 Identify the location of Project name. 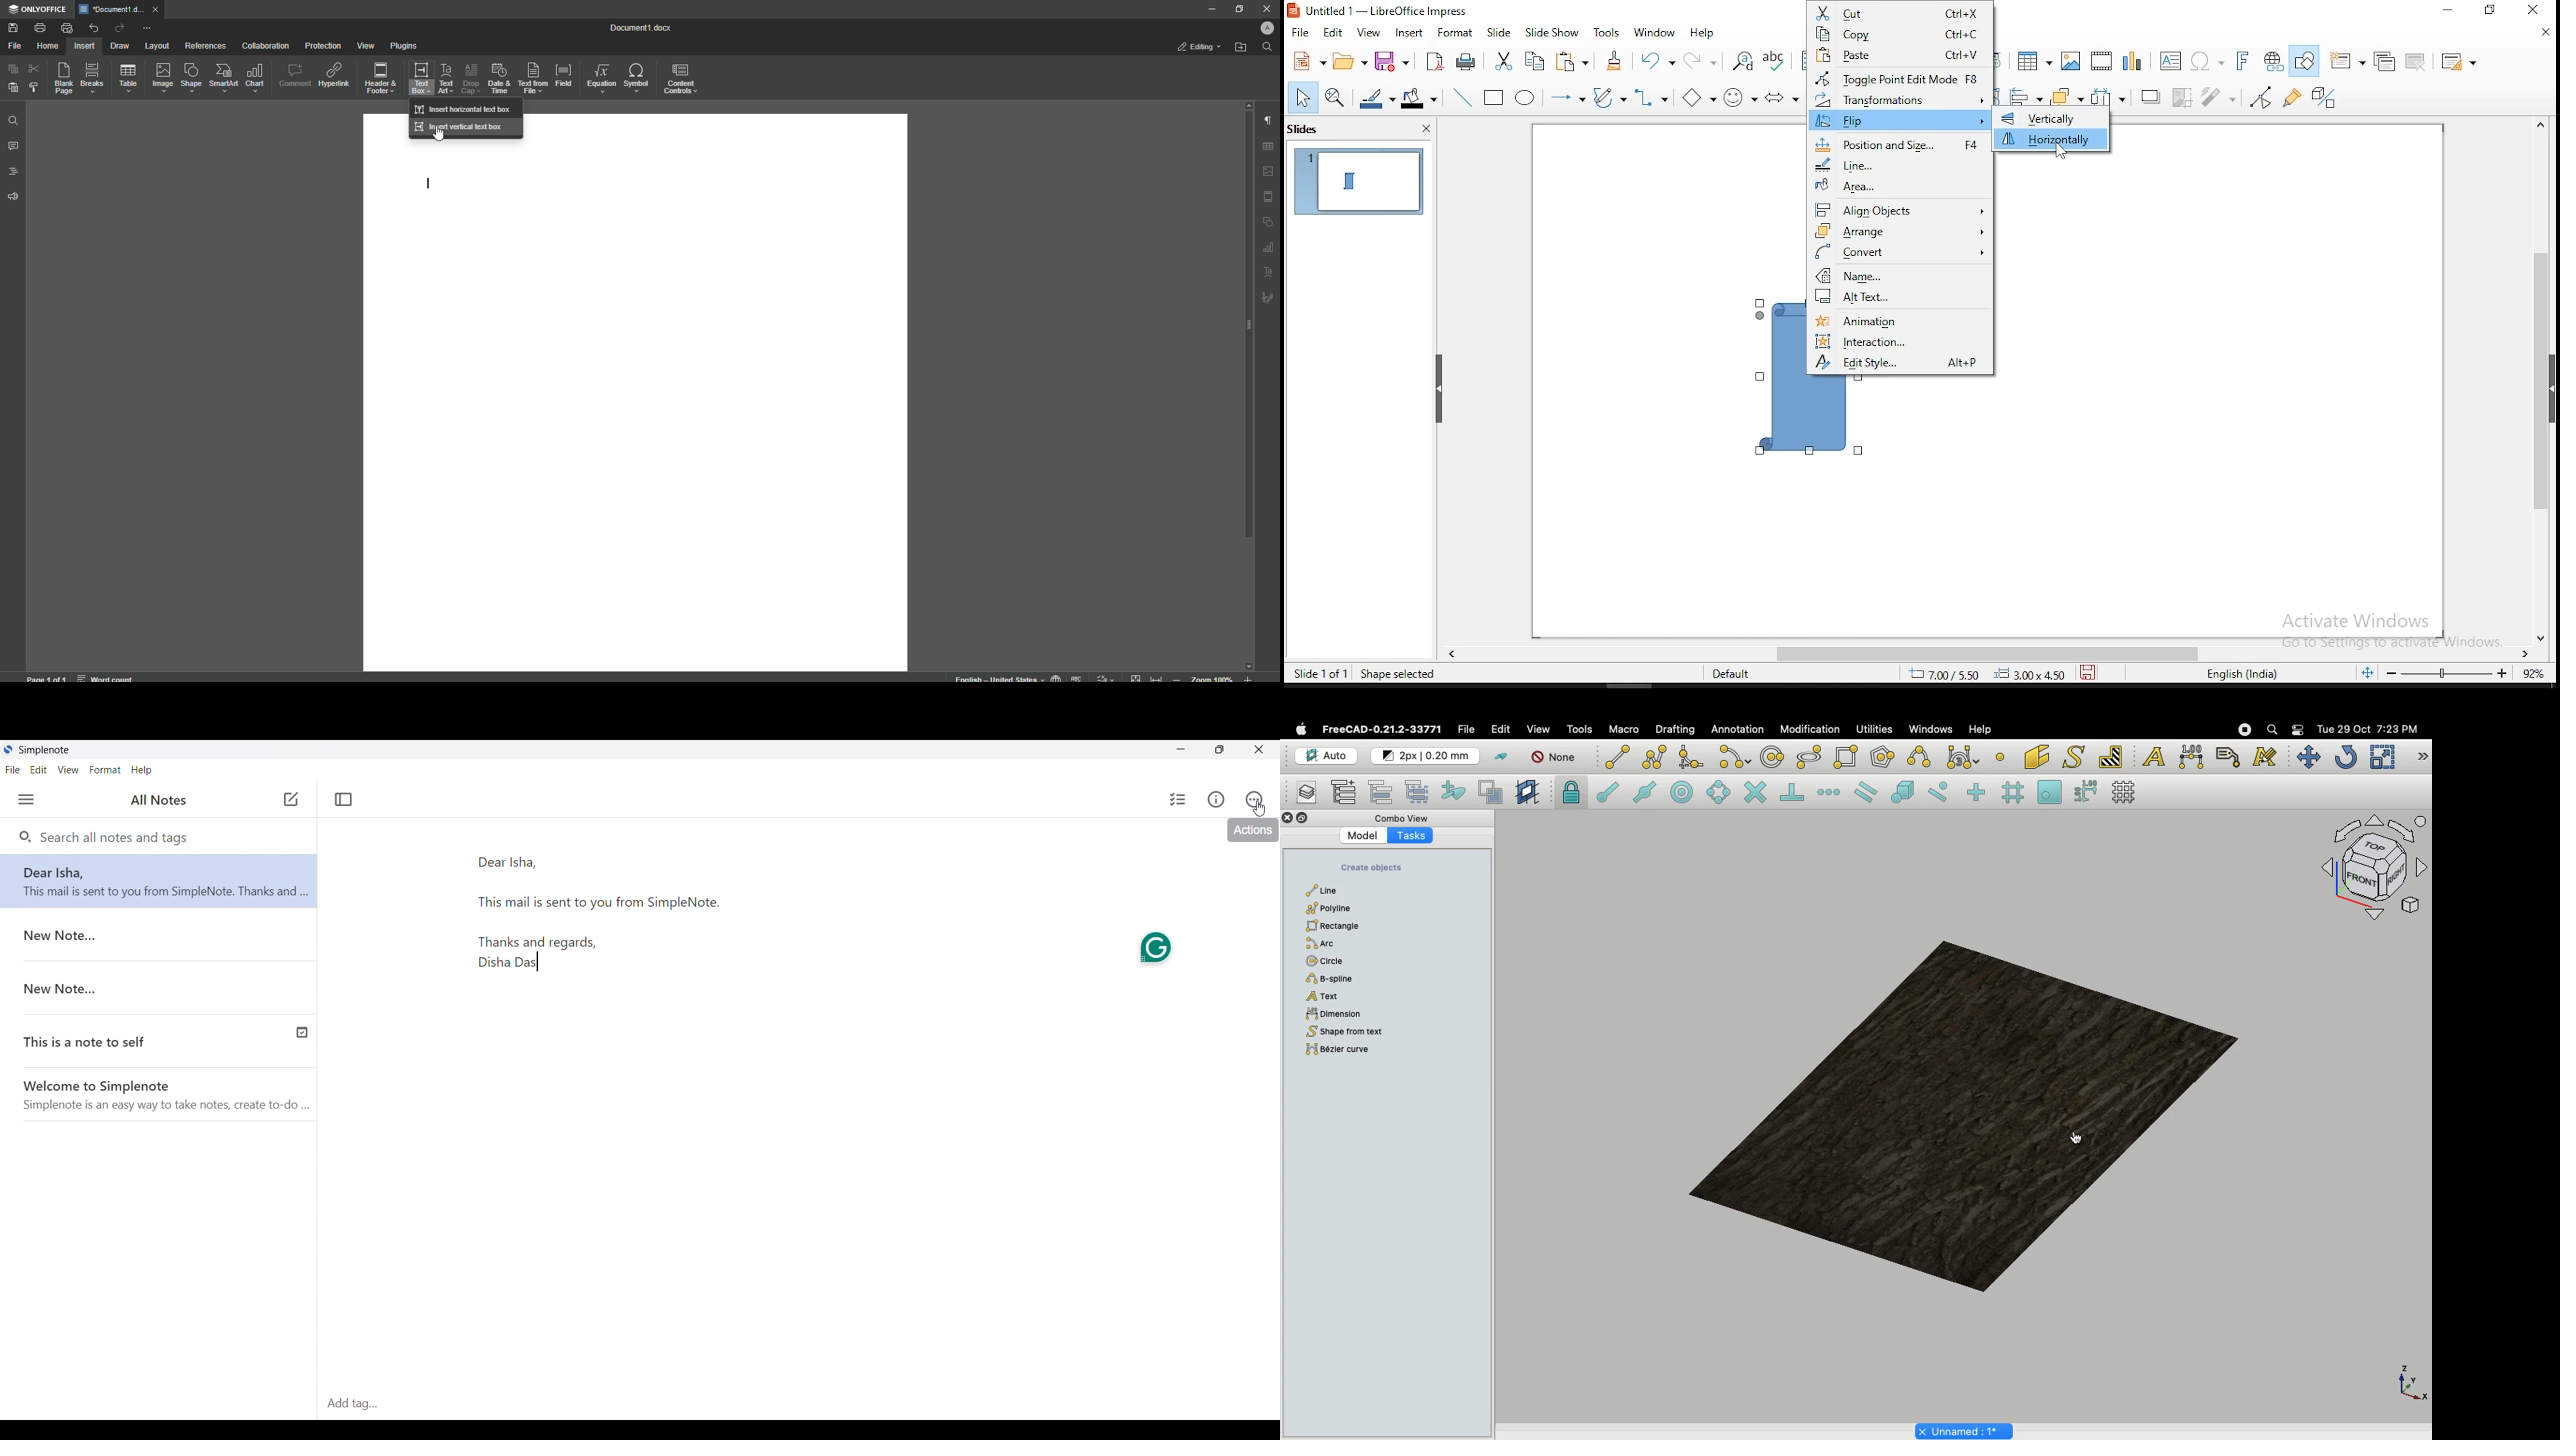
(1964, 1430).